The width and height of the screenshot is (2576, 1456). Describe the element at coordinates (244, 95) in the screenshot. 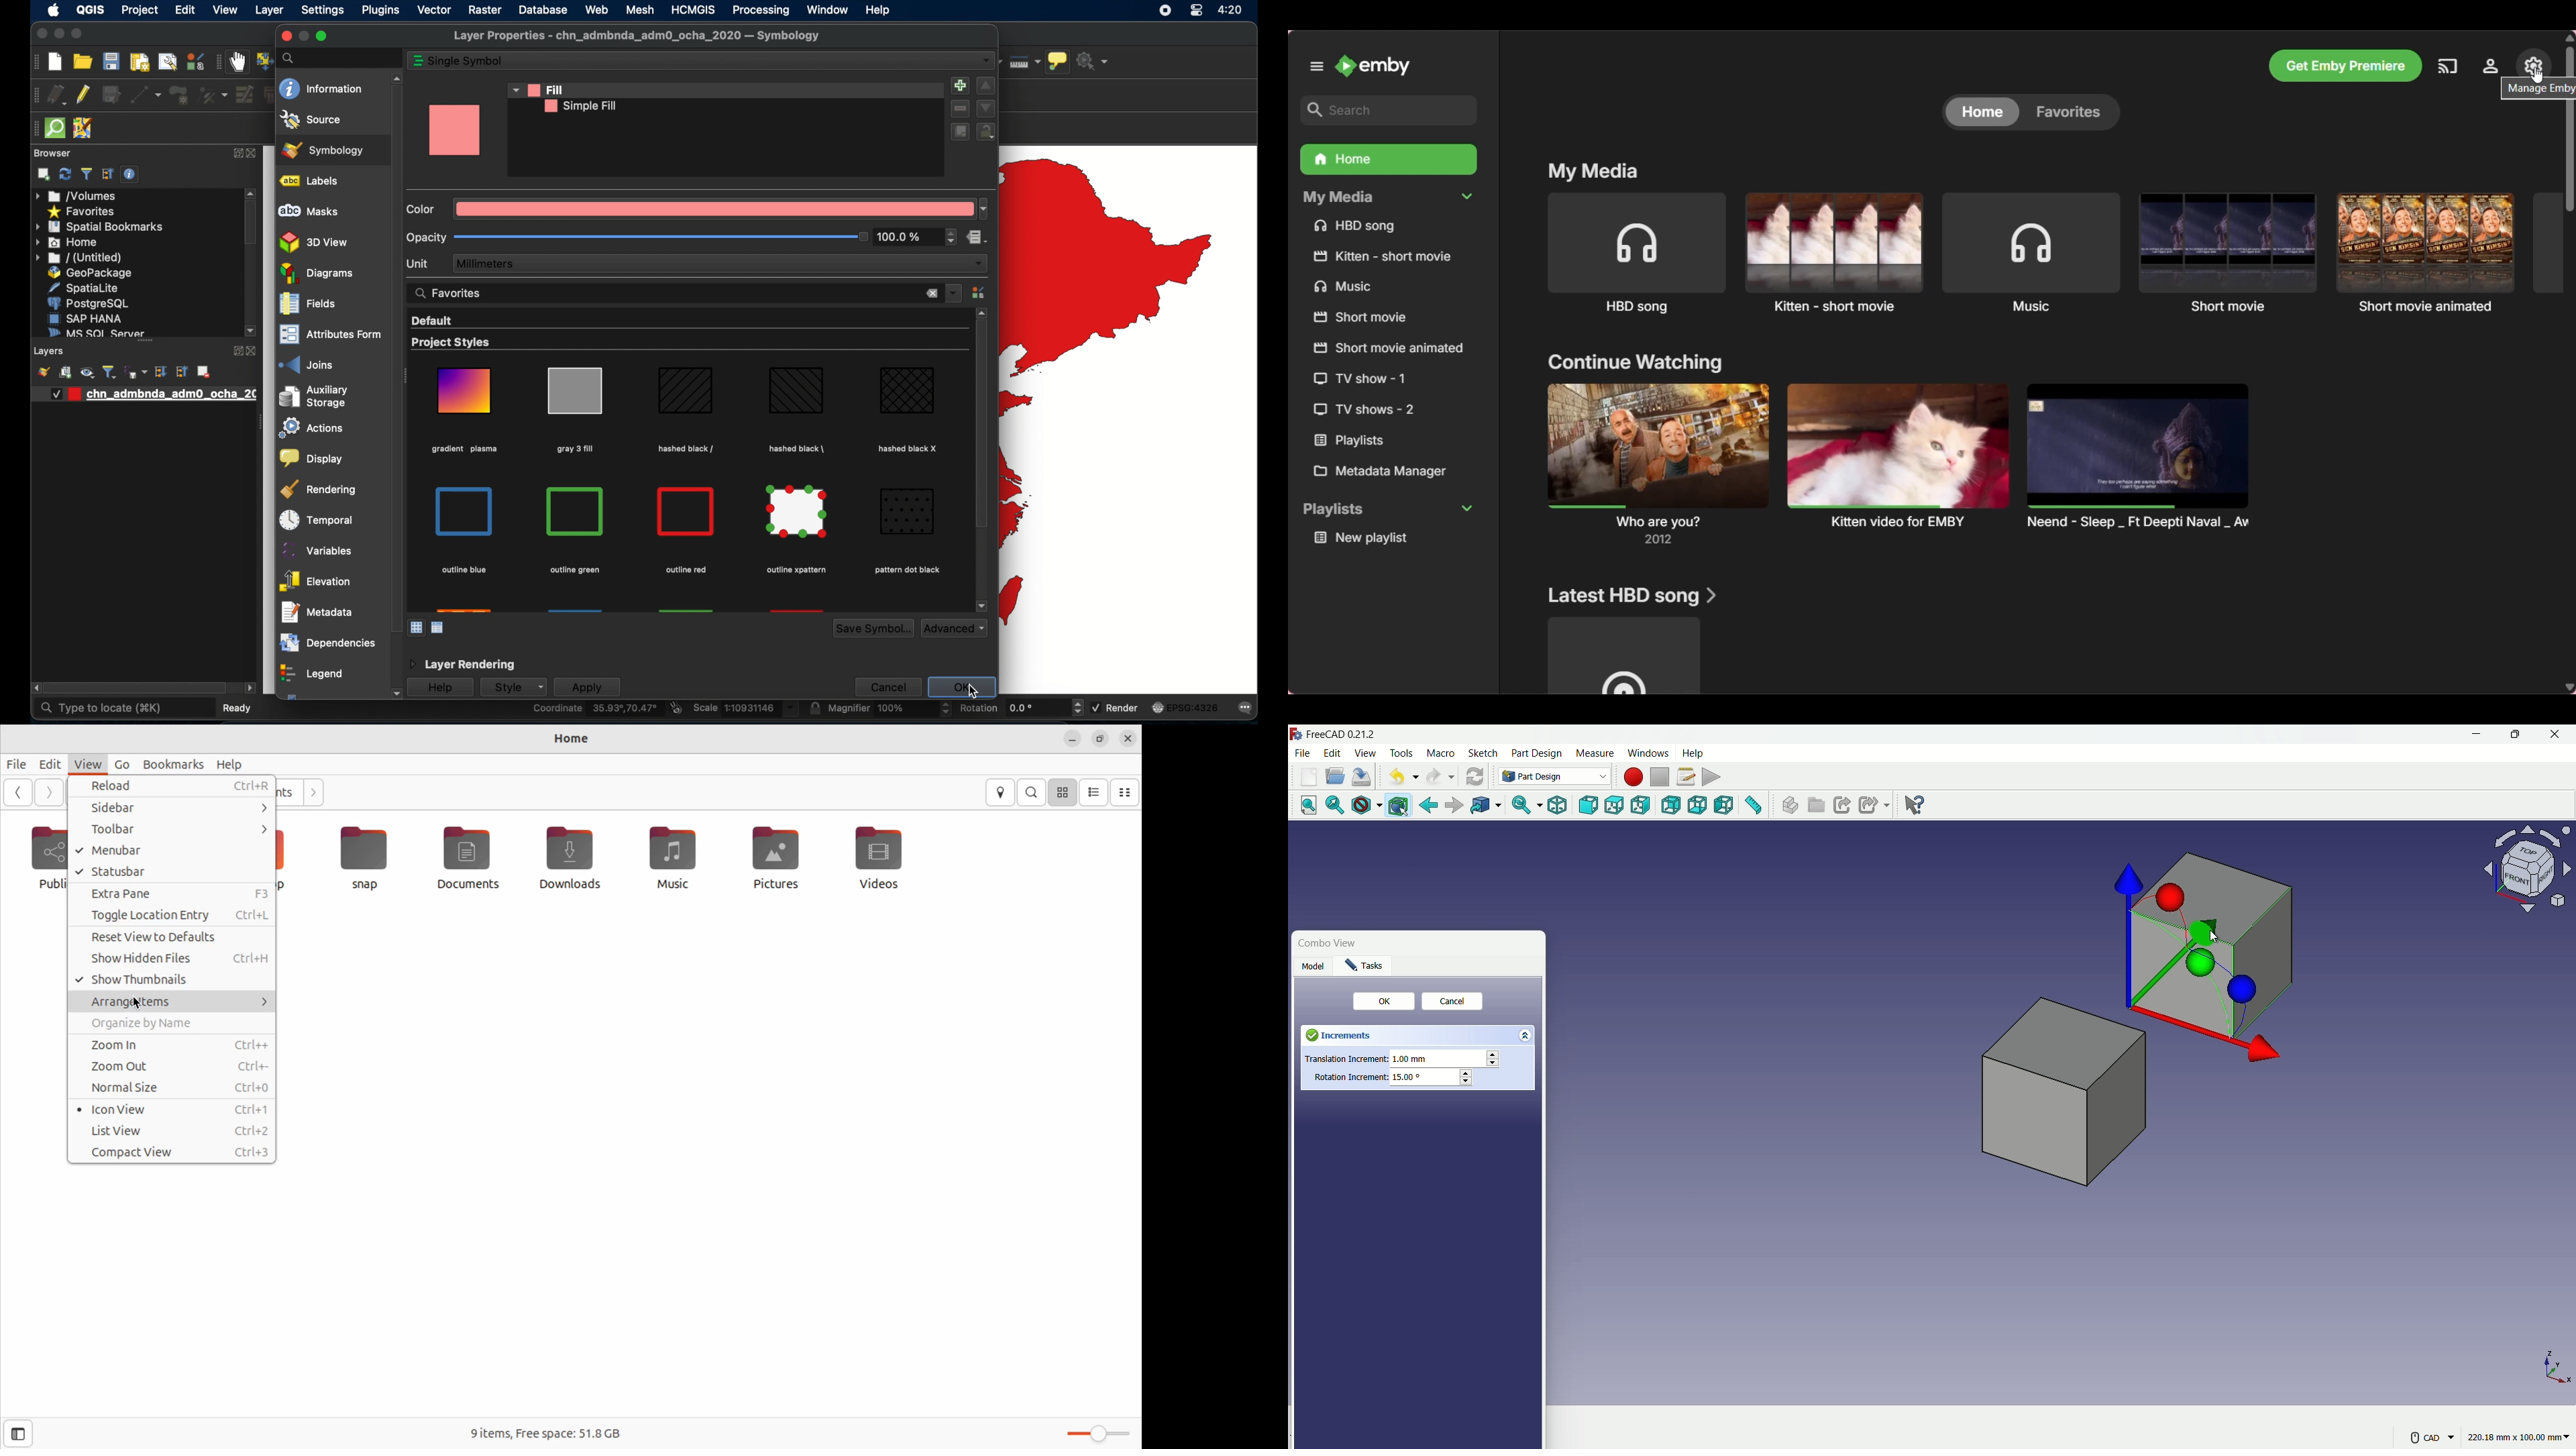

I see `modify attributes` at that location.